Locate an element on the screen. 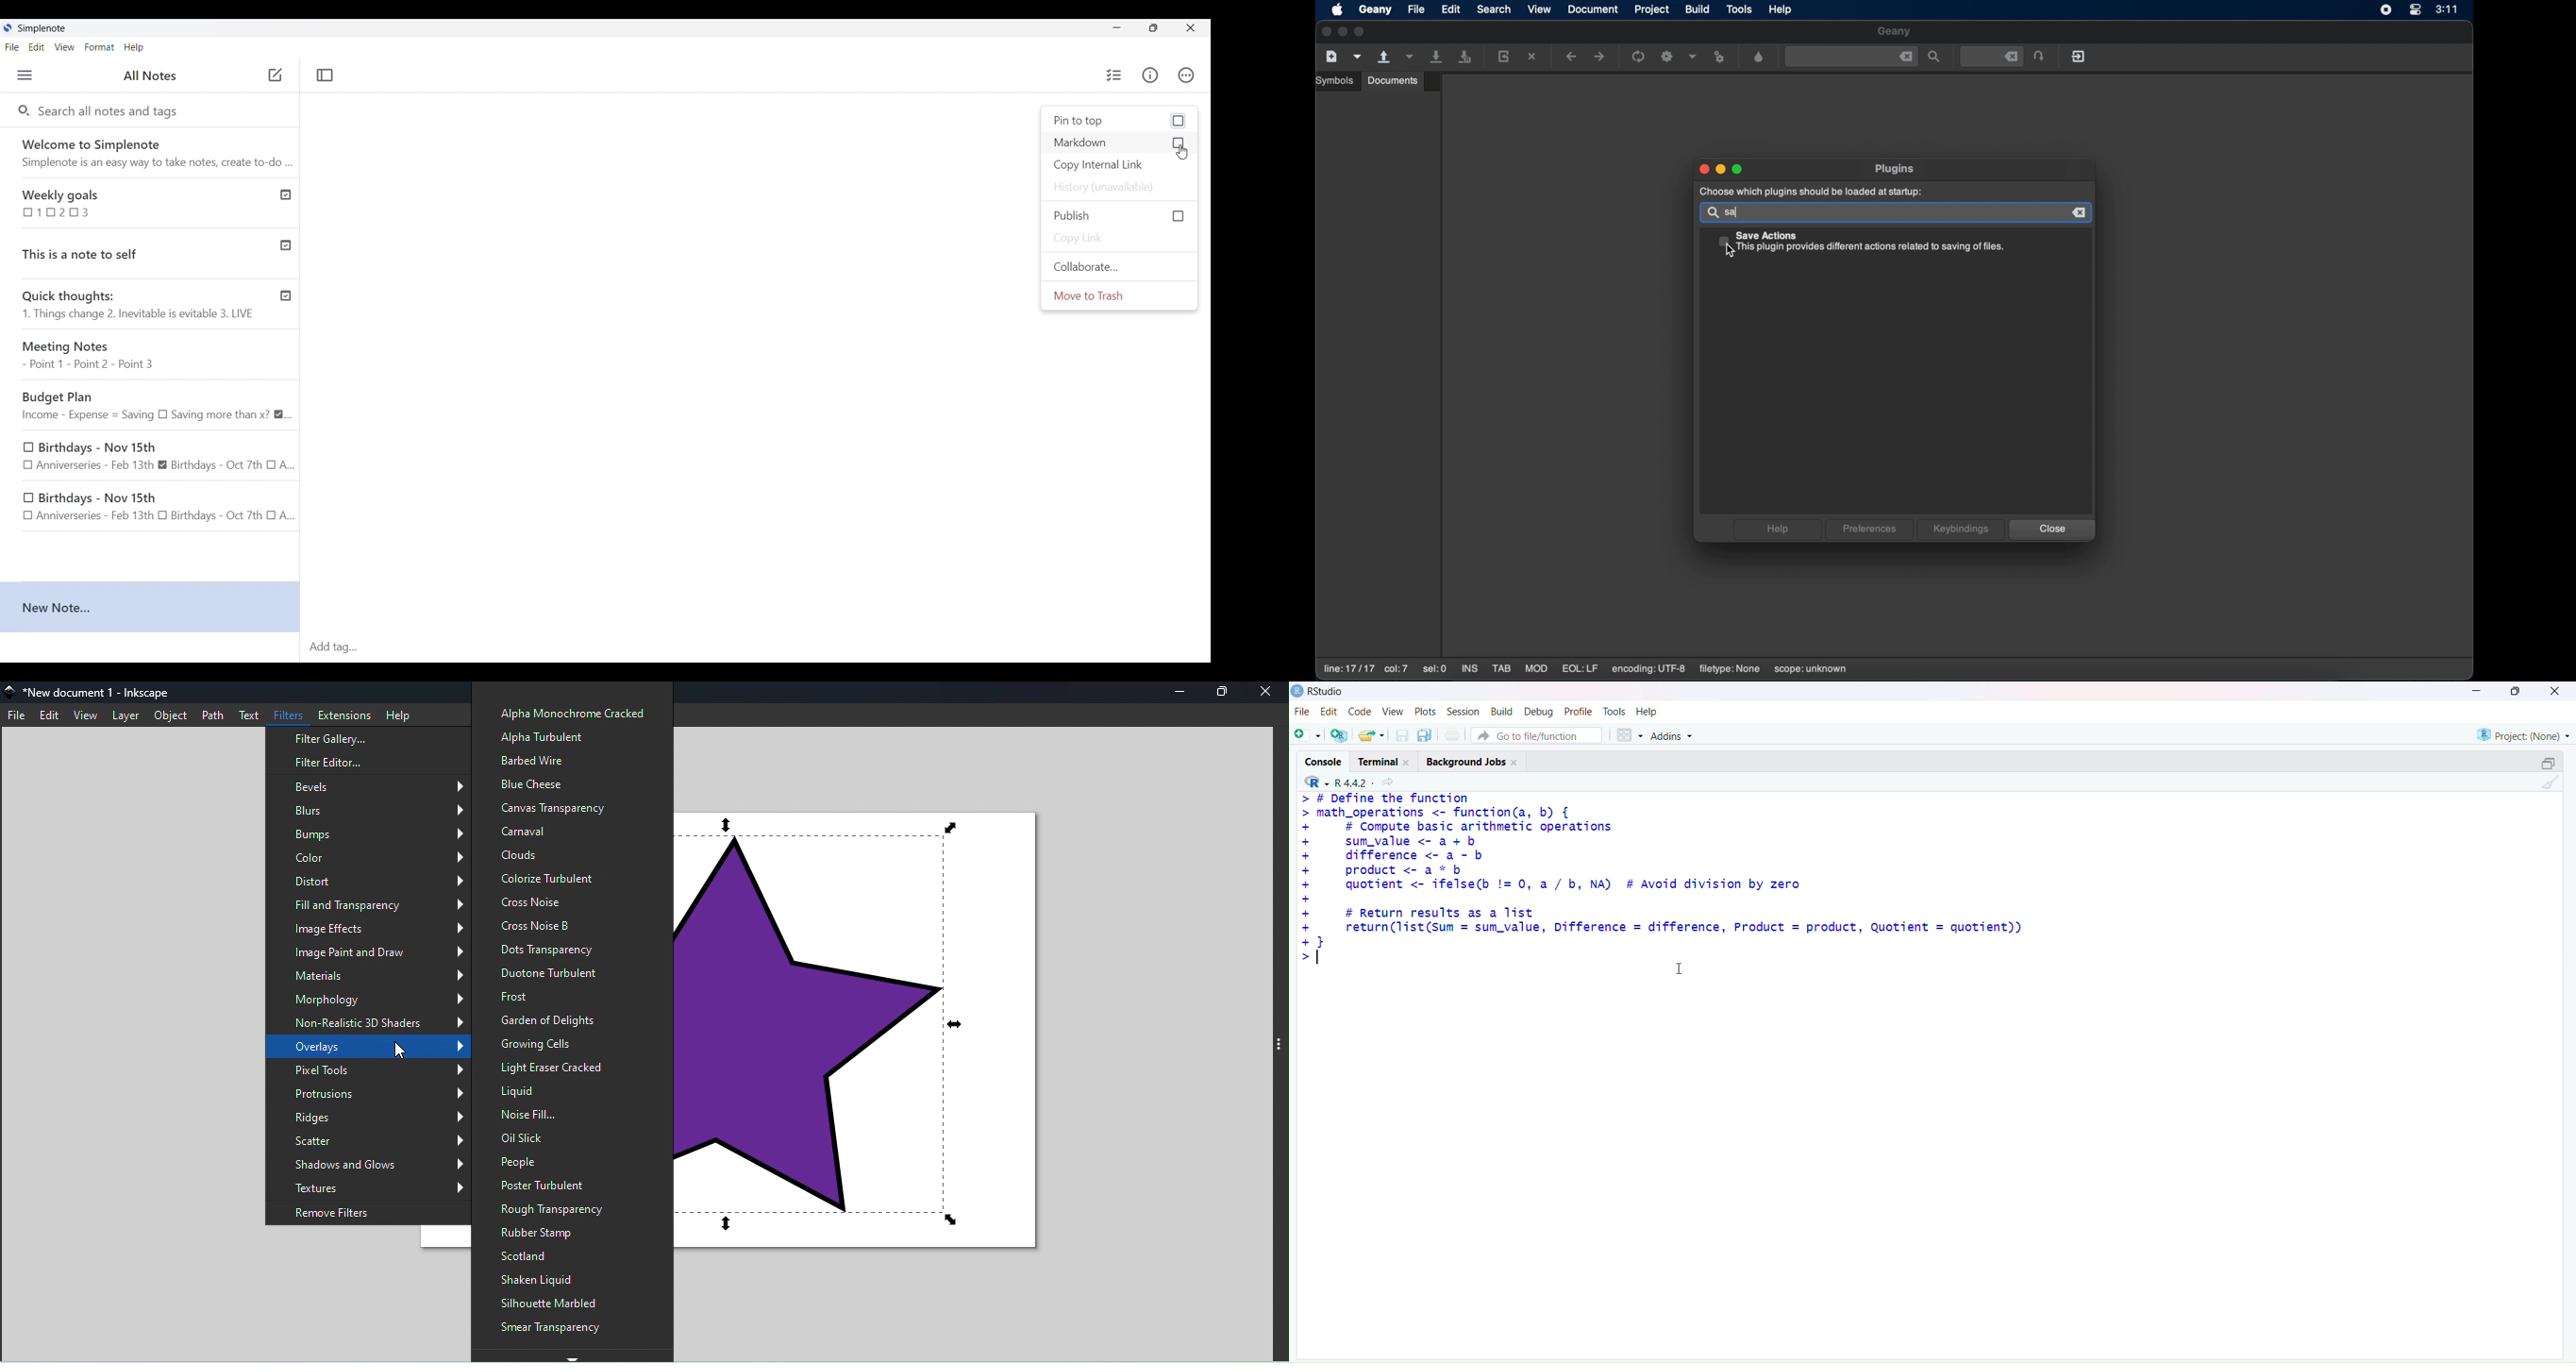 The height and width of the screenshot is (1372, 2576). Info is located at coordinates (1151, 75).